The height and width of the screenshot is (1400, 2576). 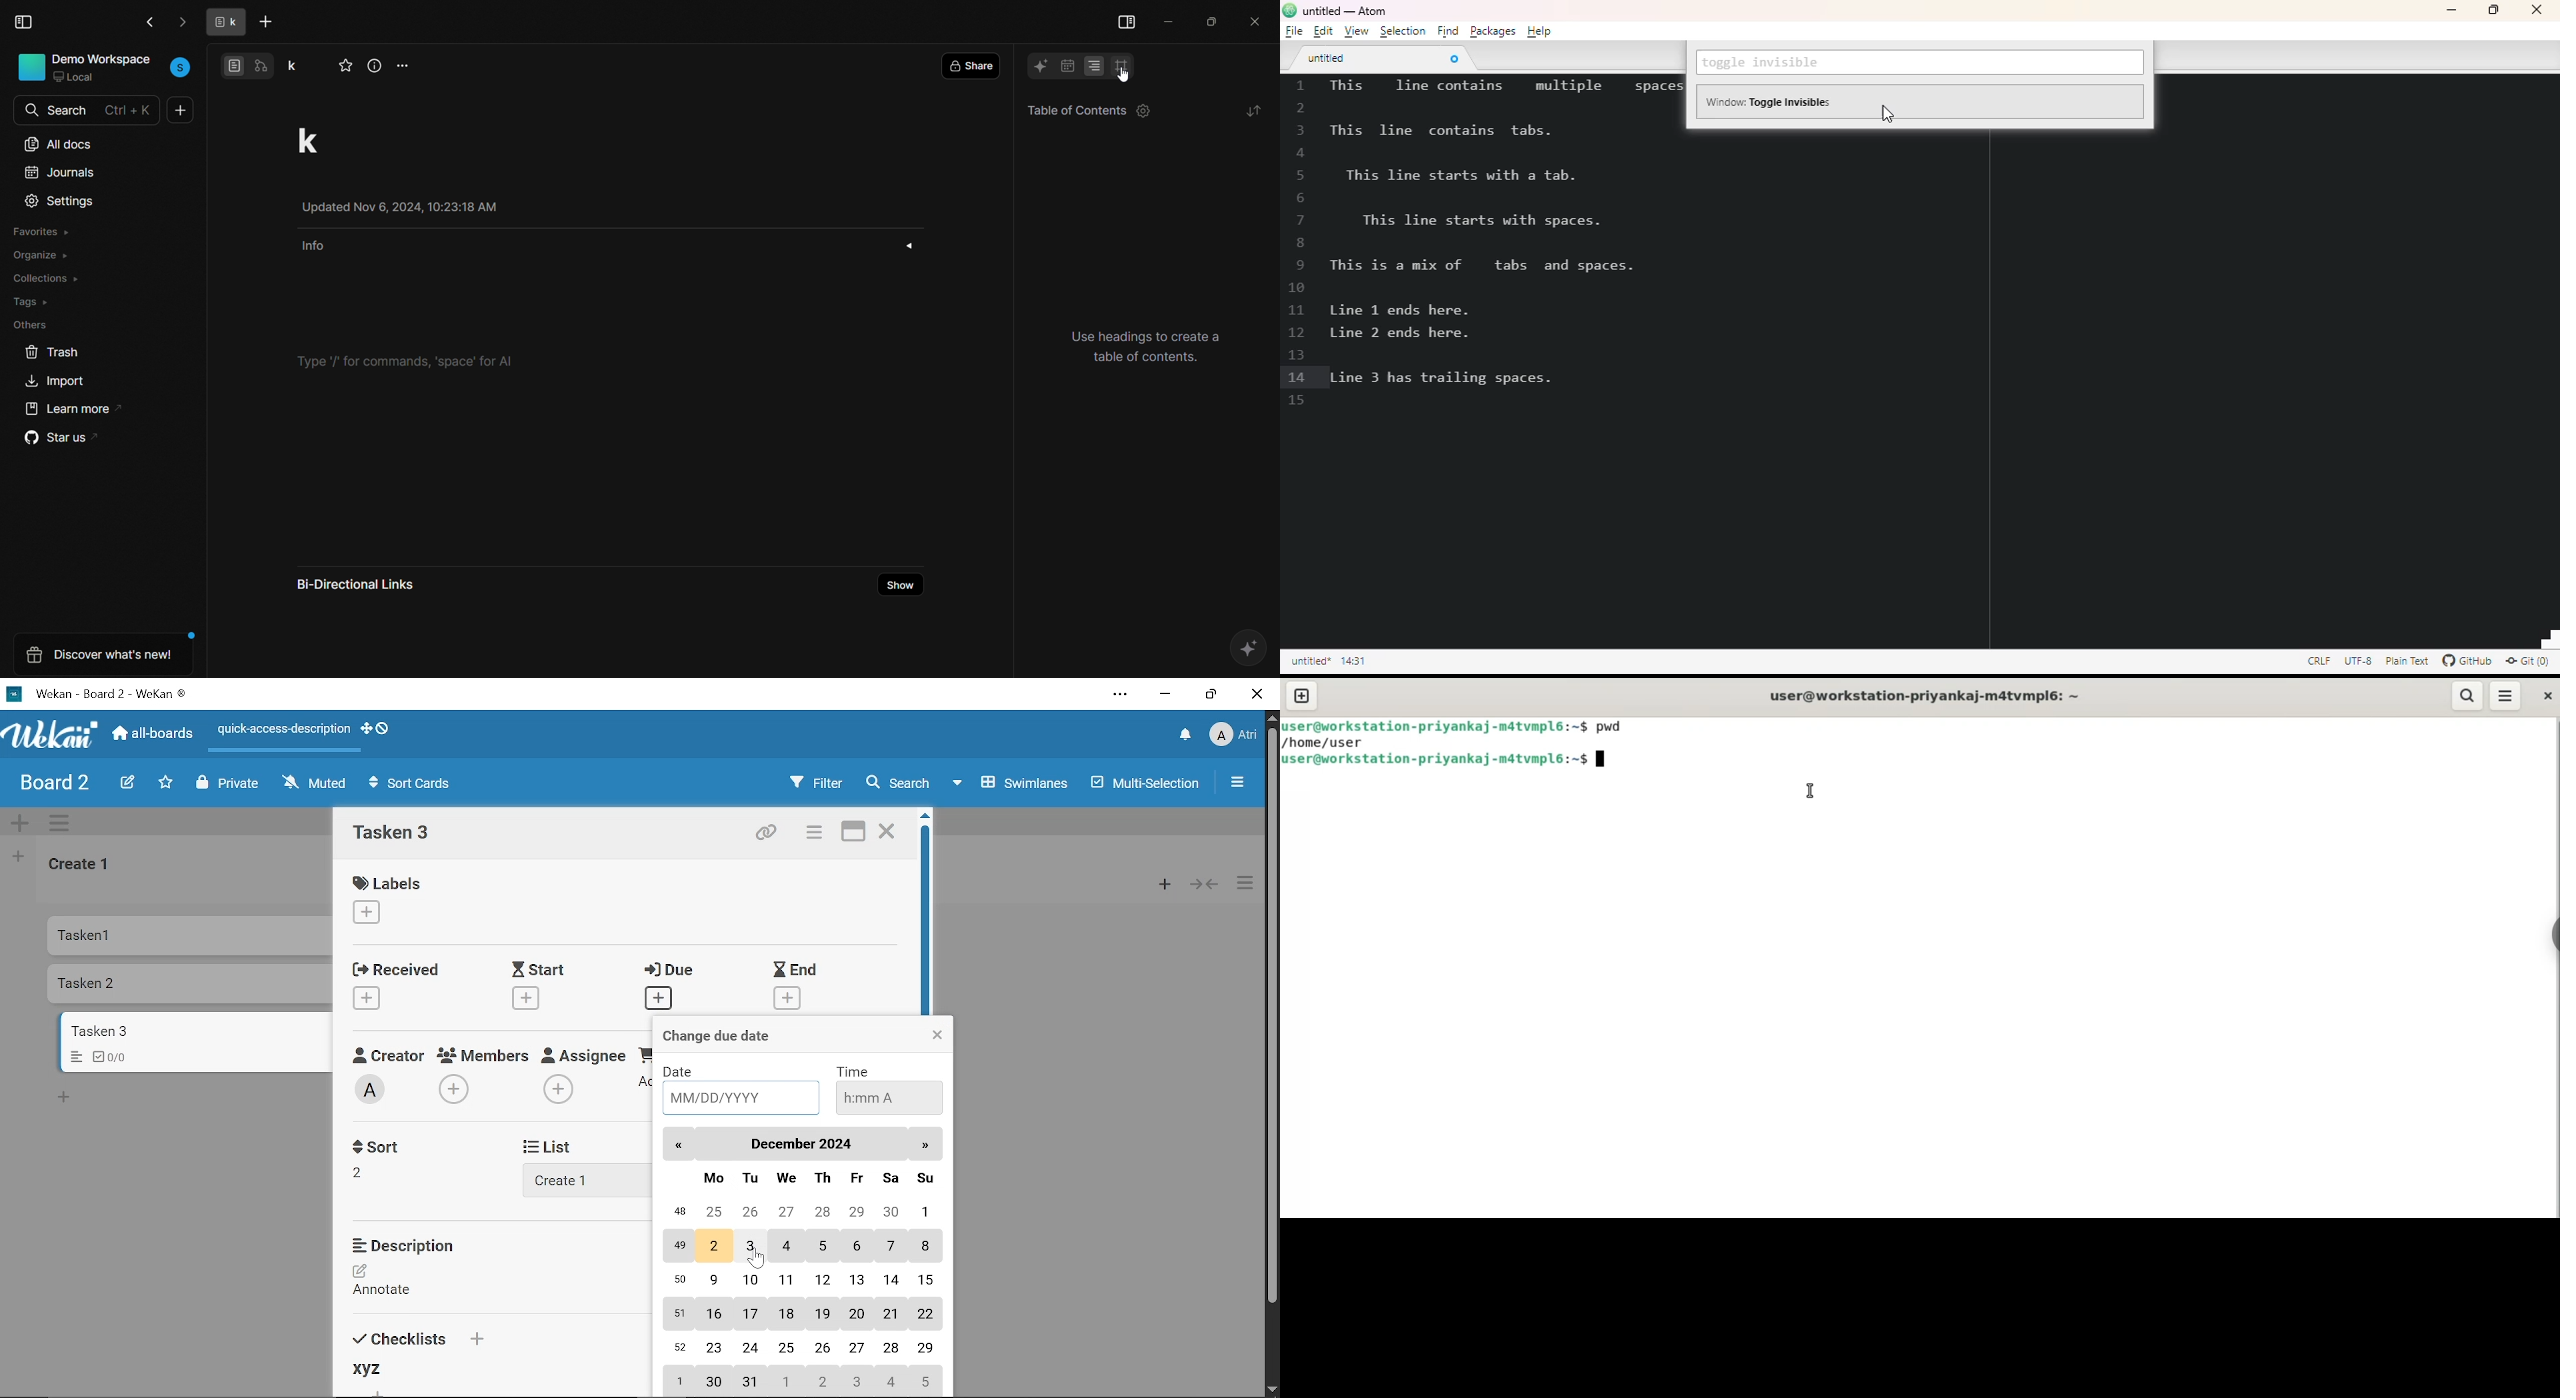 What do you see at coordinates (485, 1055) in the screenshot?
I see `Memebers` at bounding box center [485, 1055].